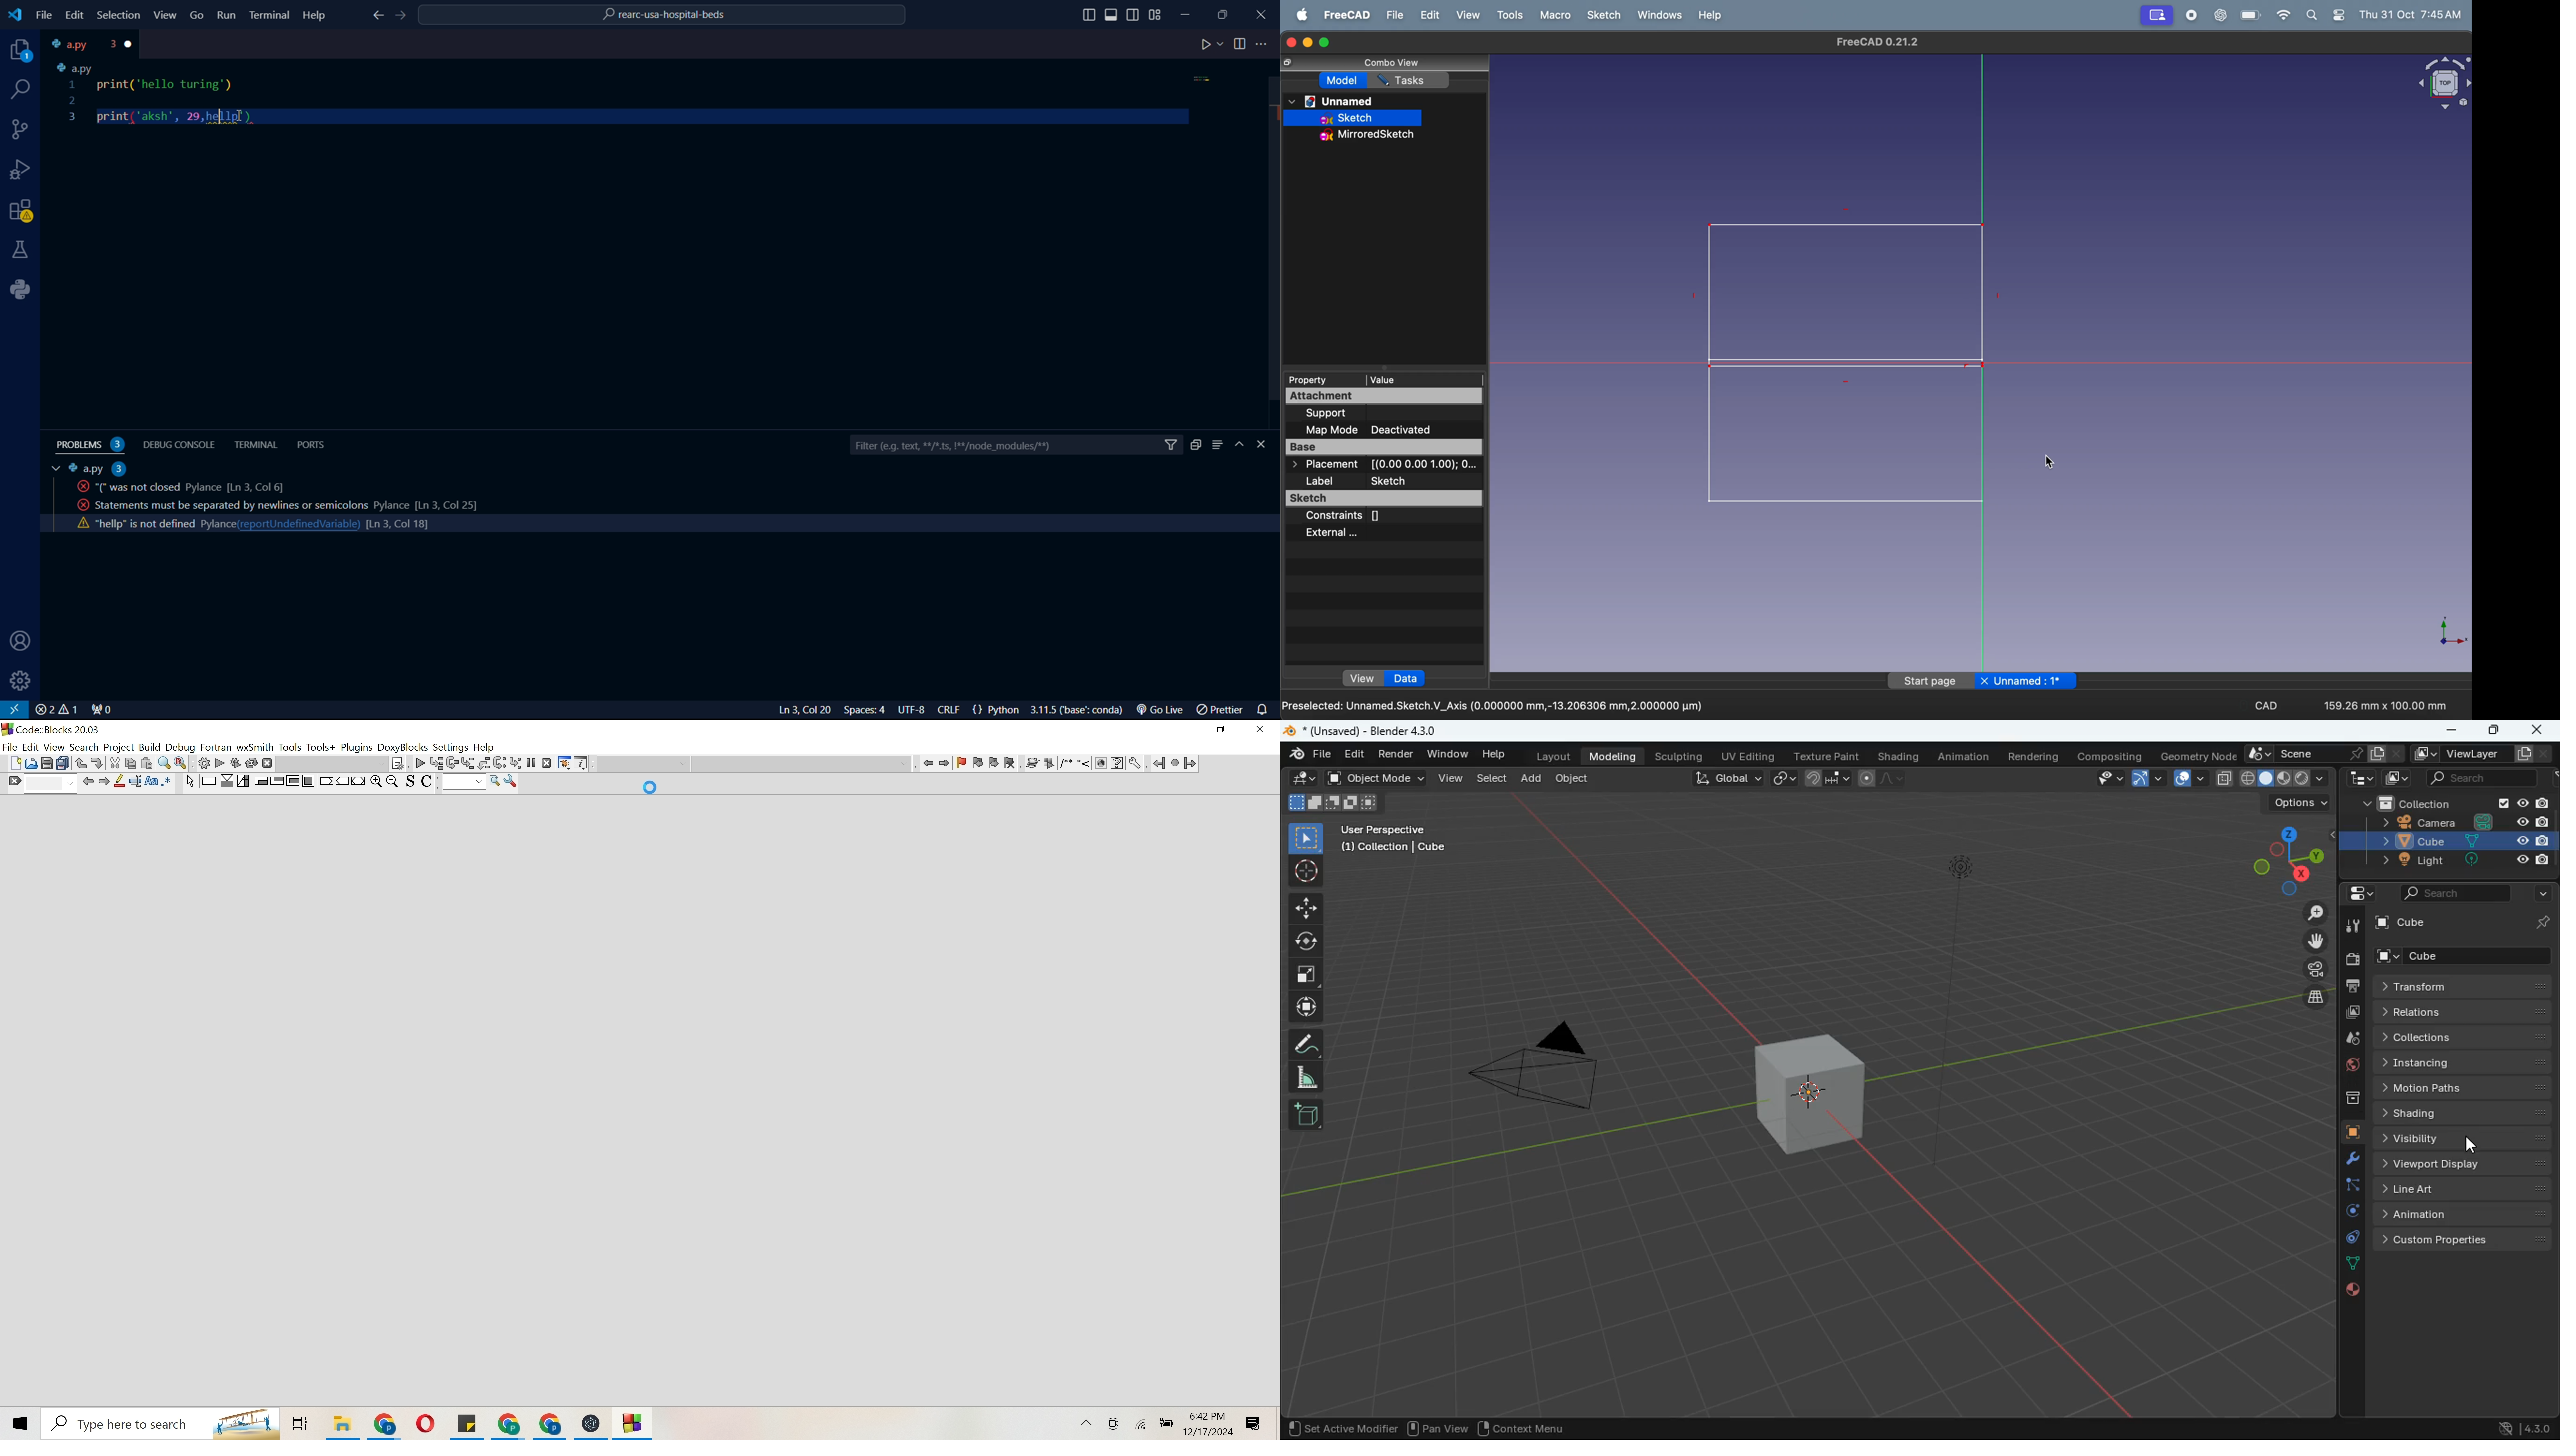  What do you see at coordinates (21, 129) in the screenshot?
I see `connections` at bounding box center [21, 129].